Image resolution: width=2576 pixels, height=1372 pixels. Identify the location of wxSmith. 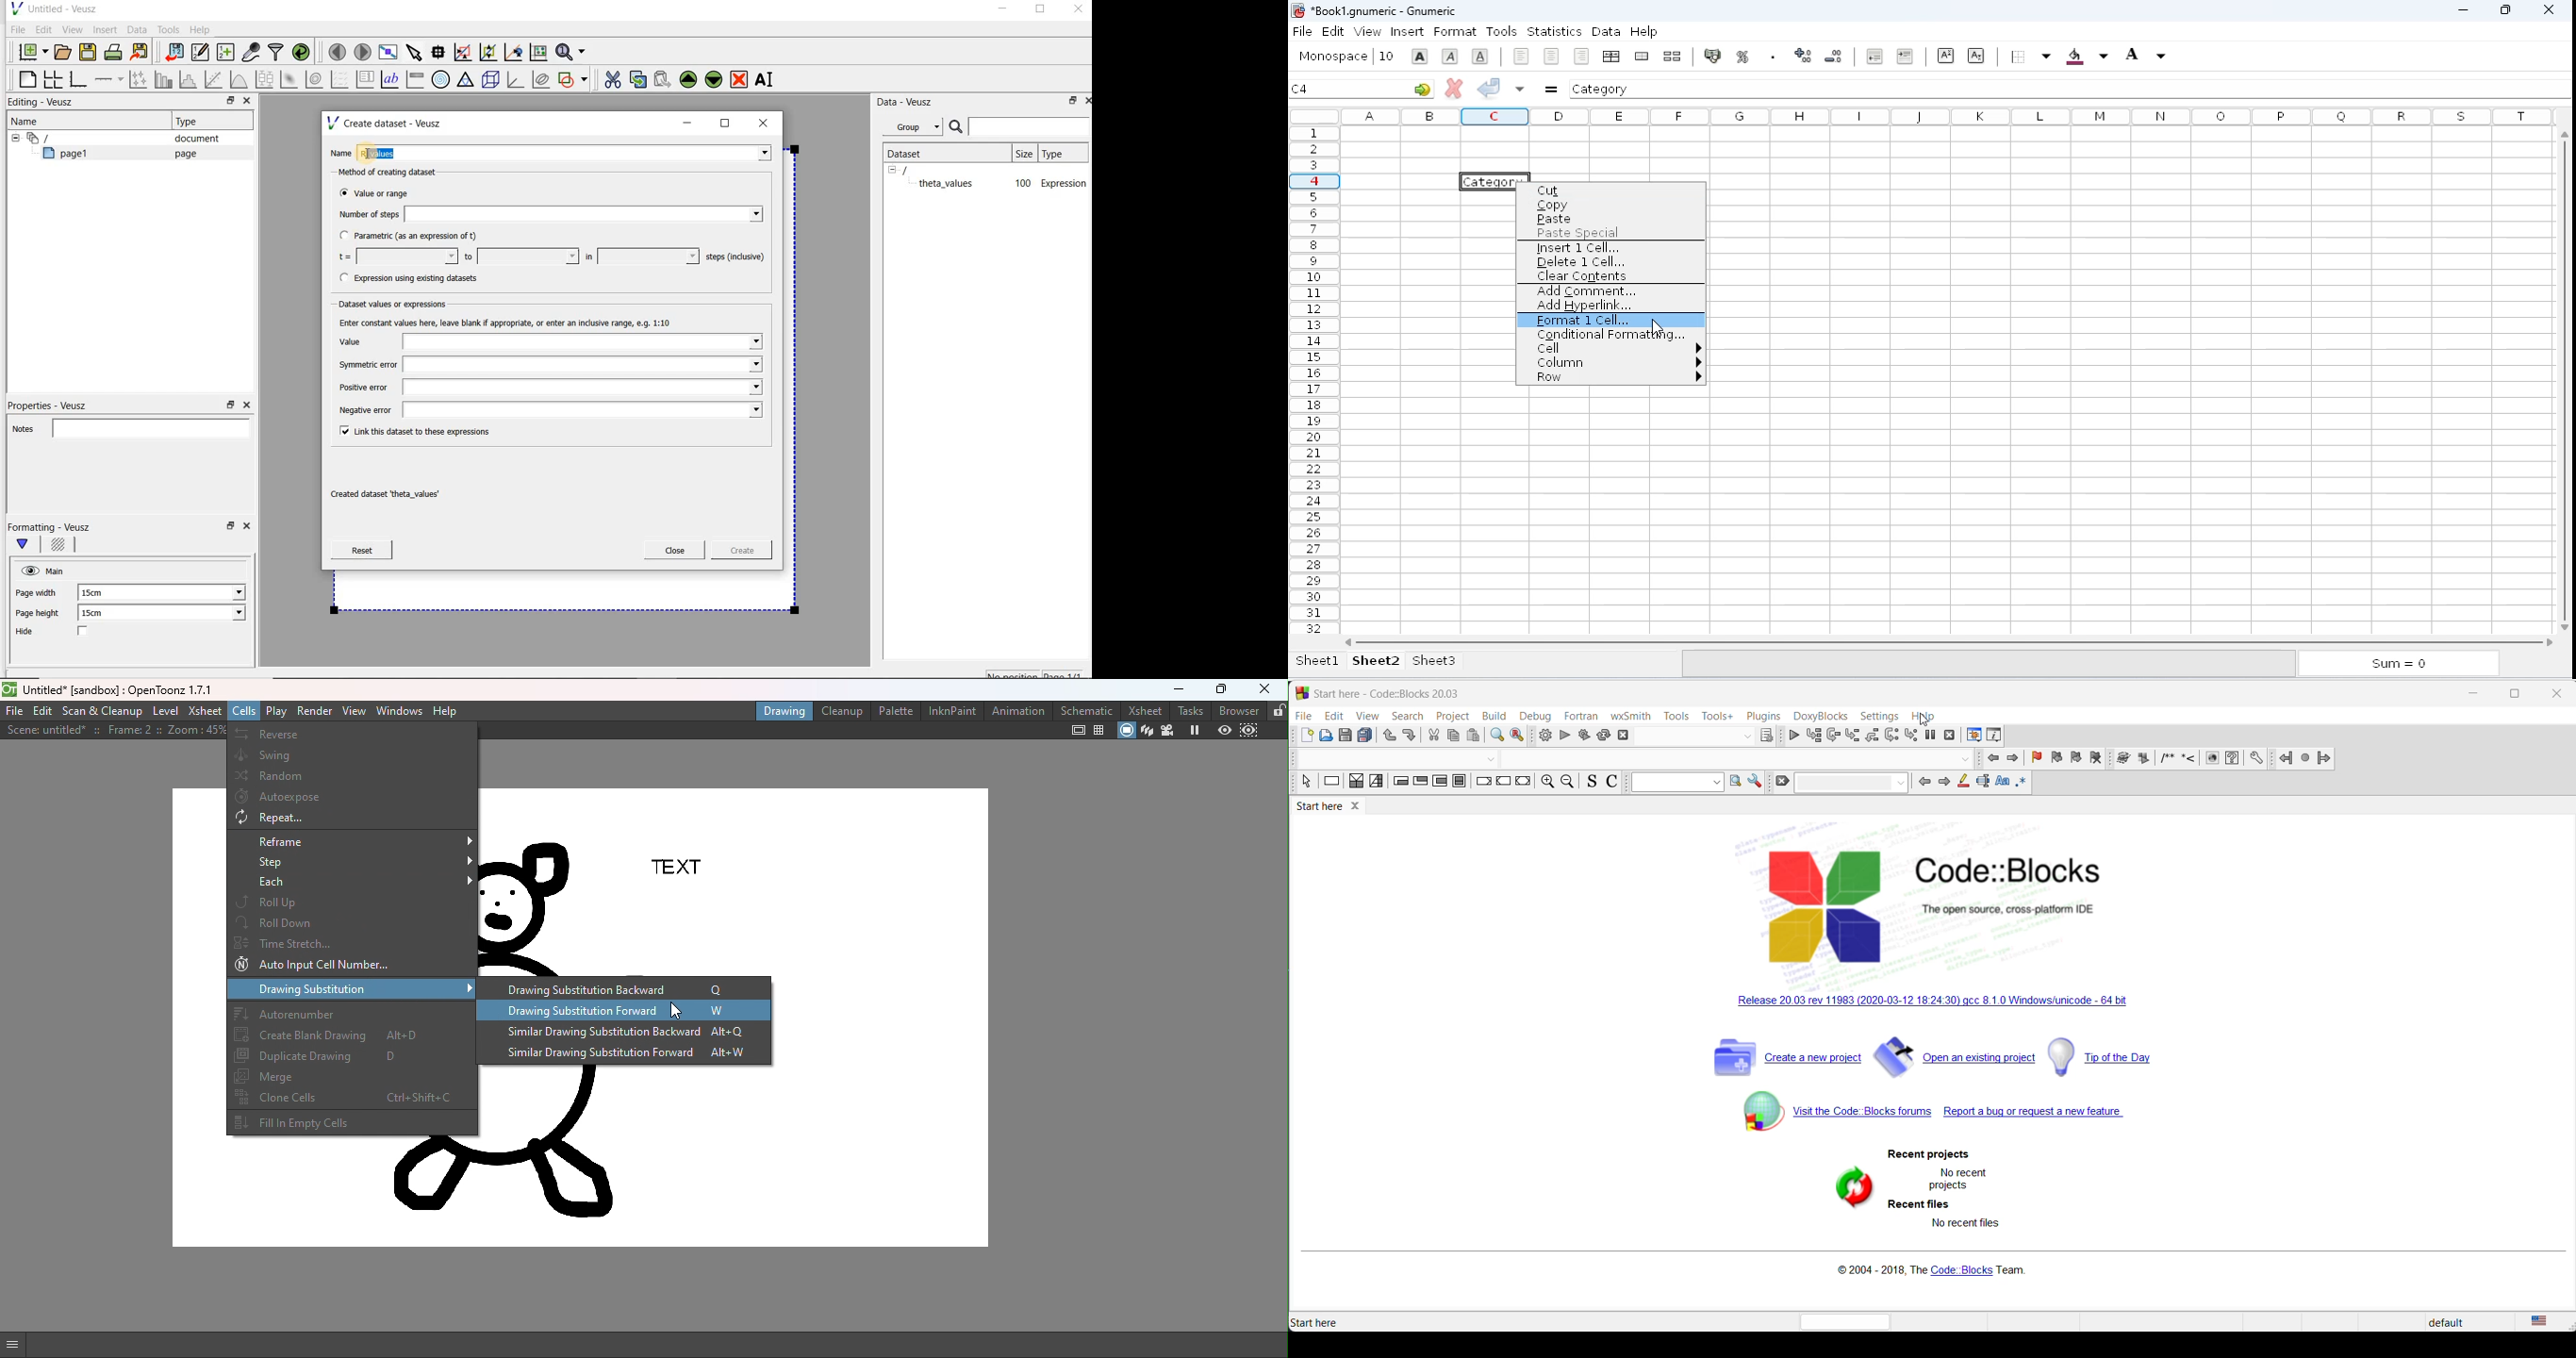
(1630, 715).